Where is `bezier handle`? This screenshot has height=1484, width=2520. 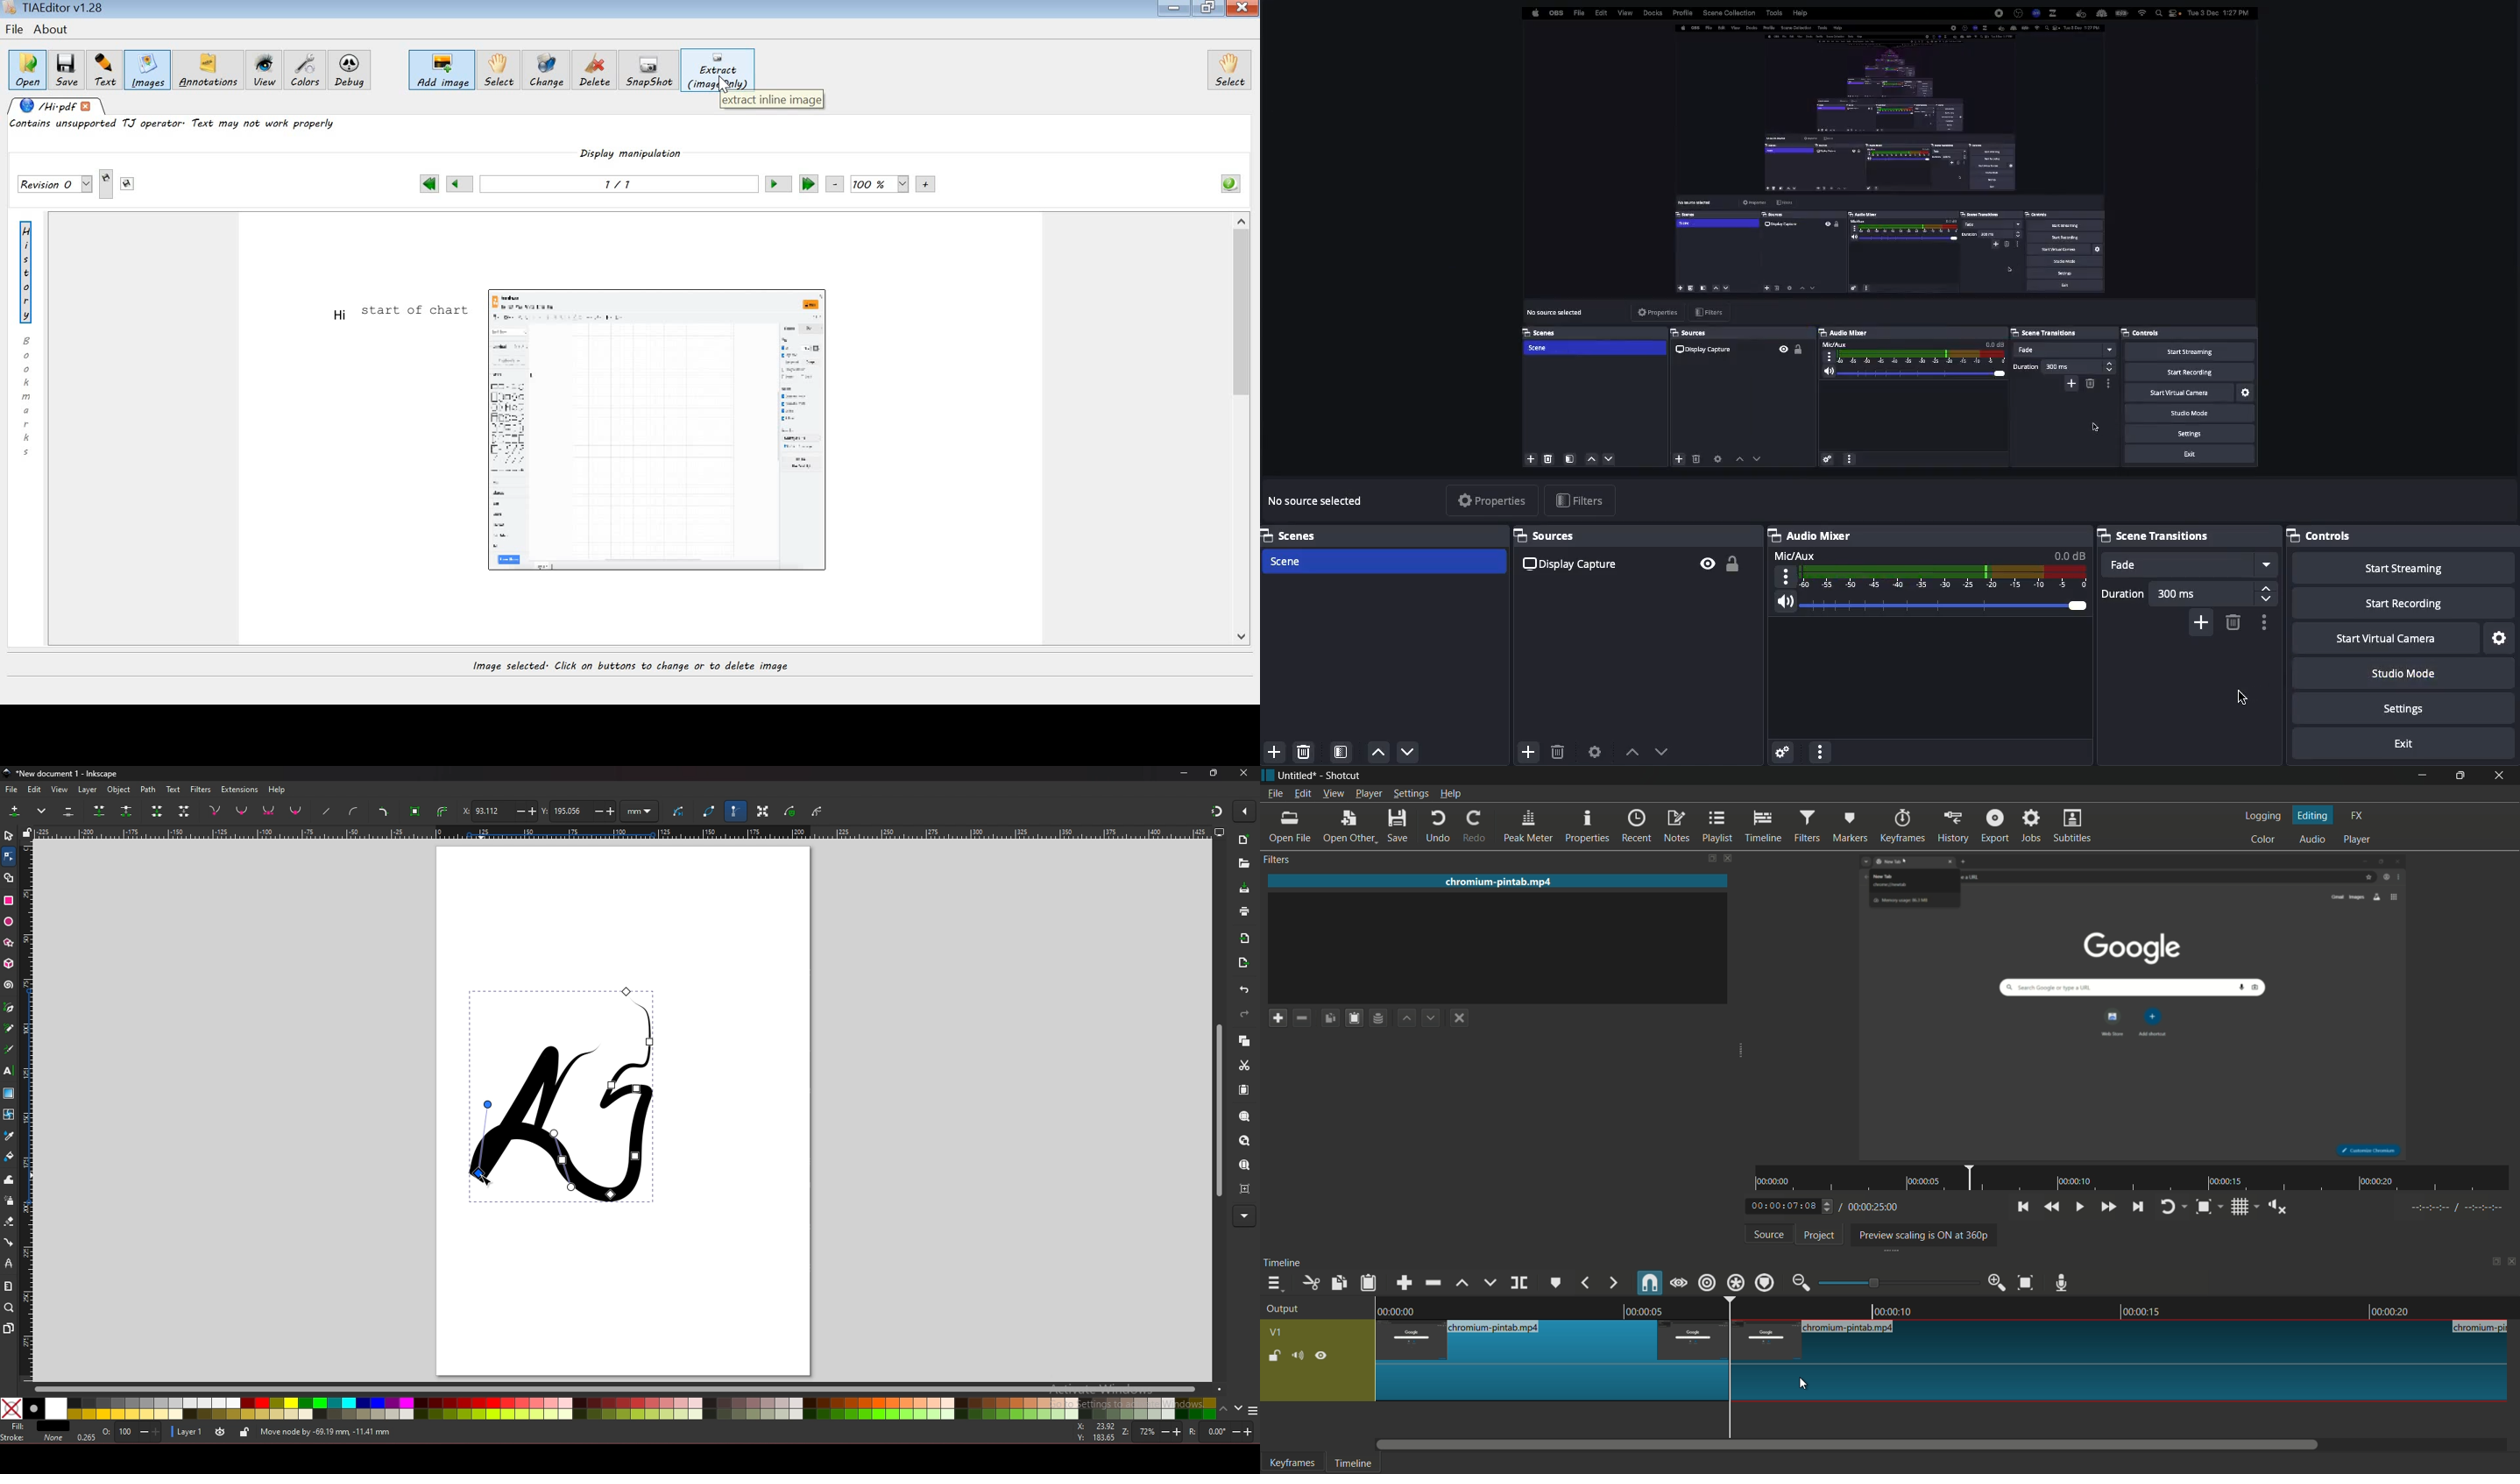 bezier handle is located at coordinates (734, 811).